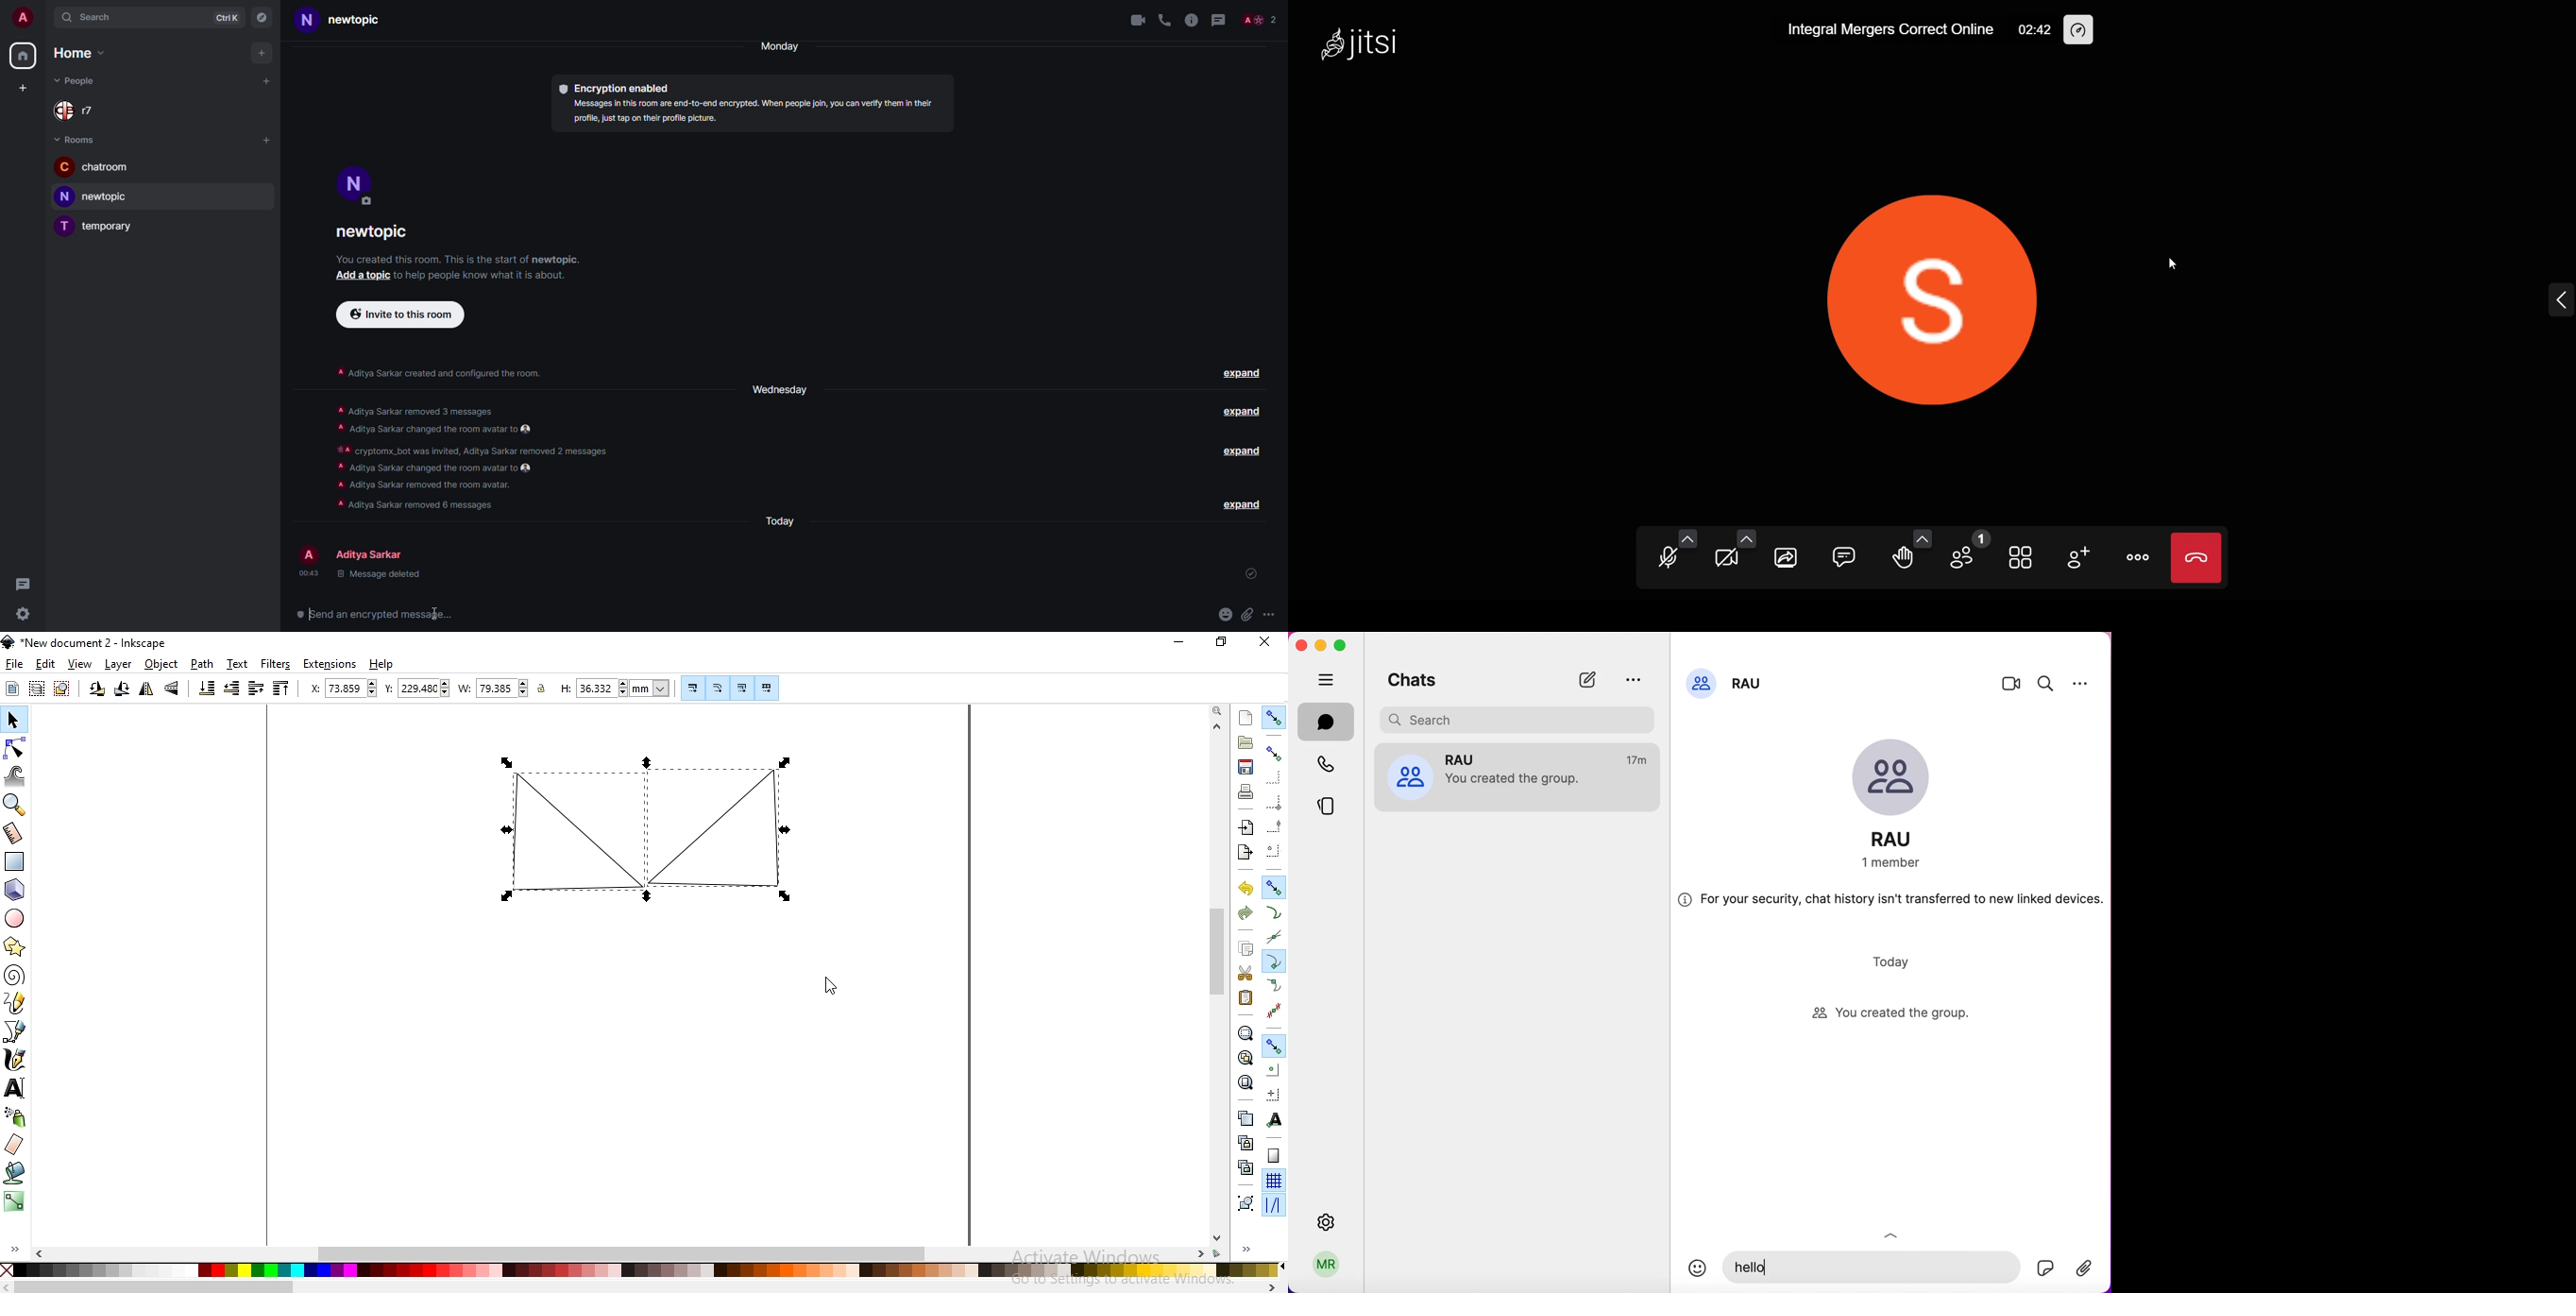 The height and width of the screenshot is (1316, 2576). Describe the element at coordinates (97, 197) in the screenshot. I see `room` at that location.